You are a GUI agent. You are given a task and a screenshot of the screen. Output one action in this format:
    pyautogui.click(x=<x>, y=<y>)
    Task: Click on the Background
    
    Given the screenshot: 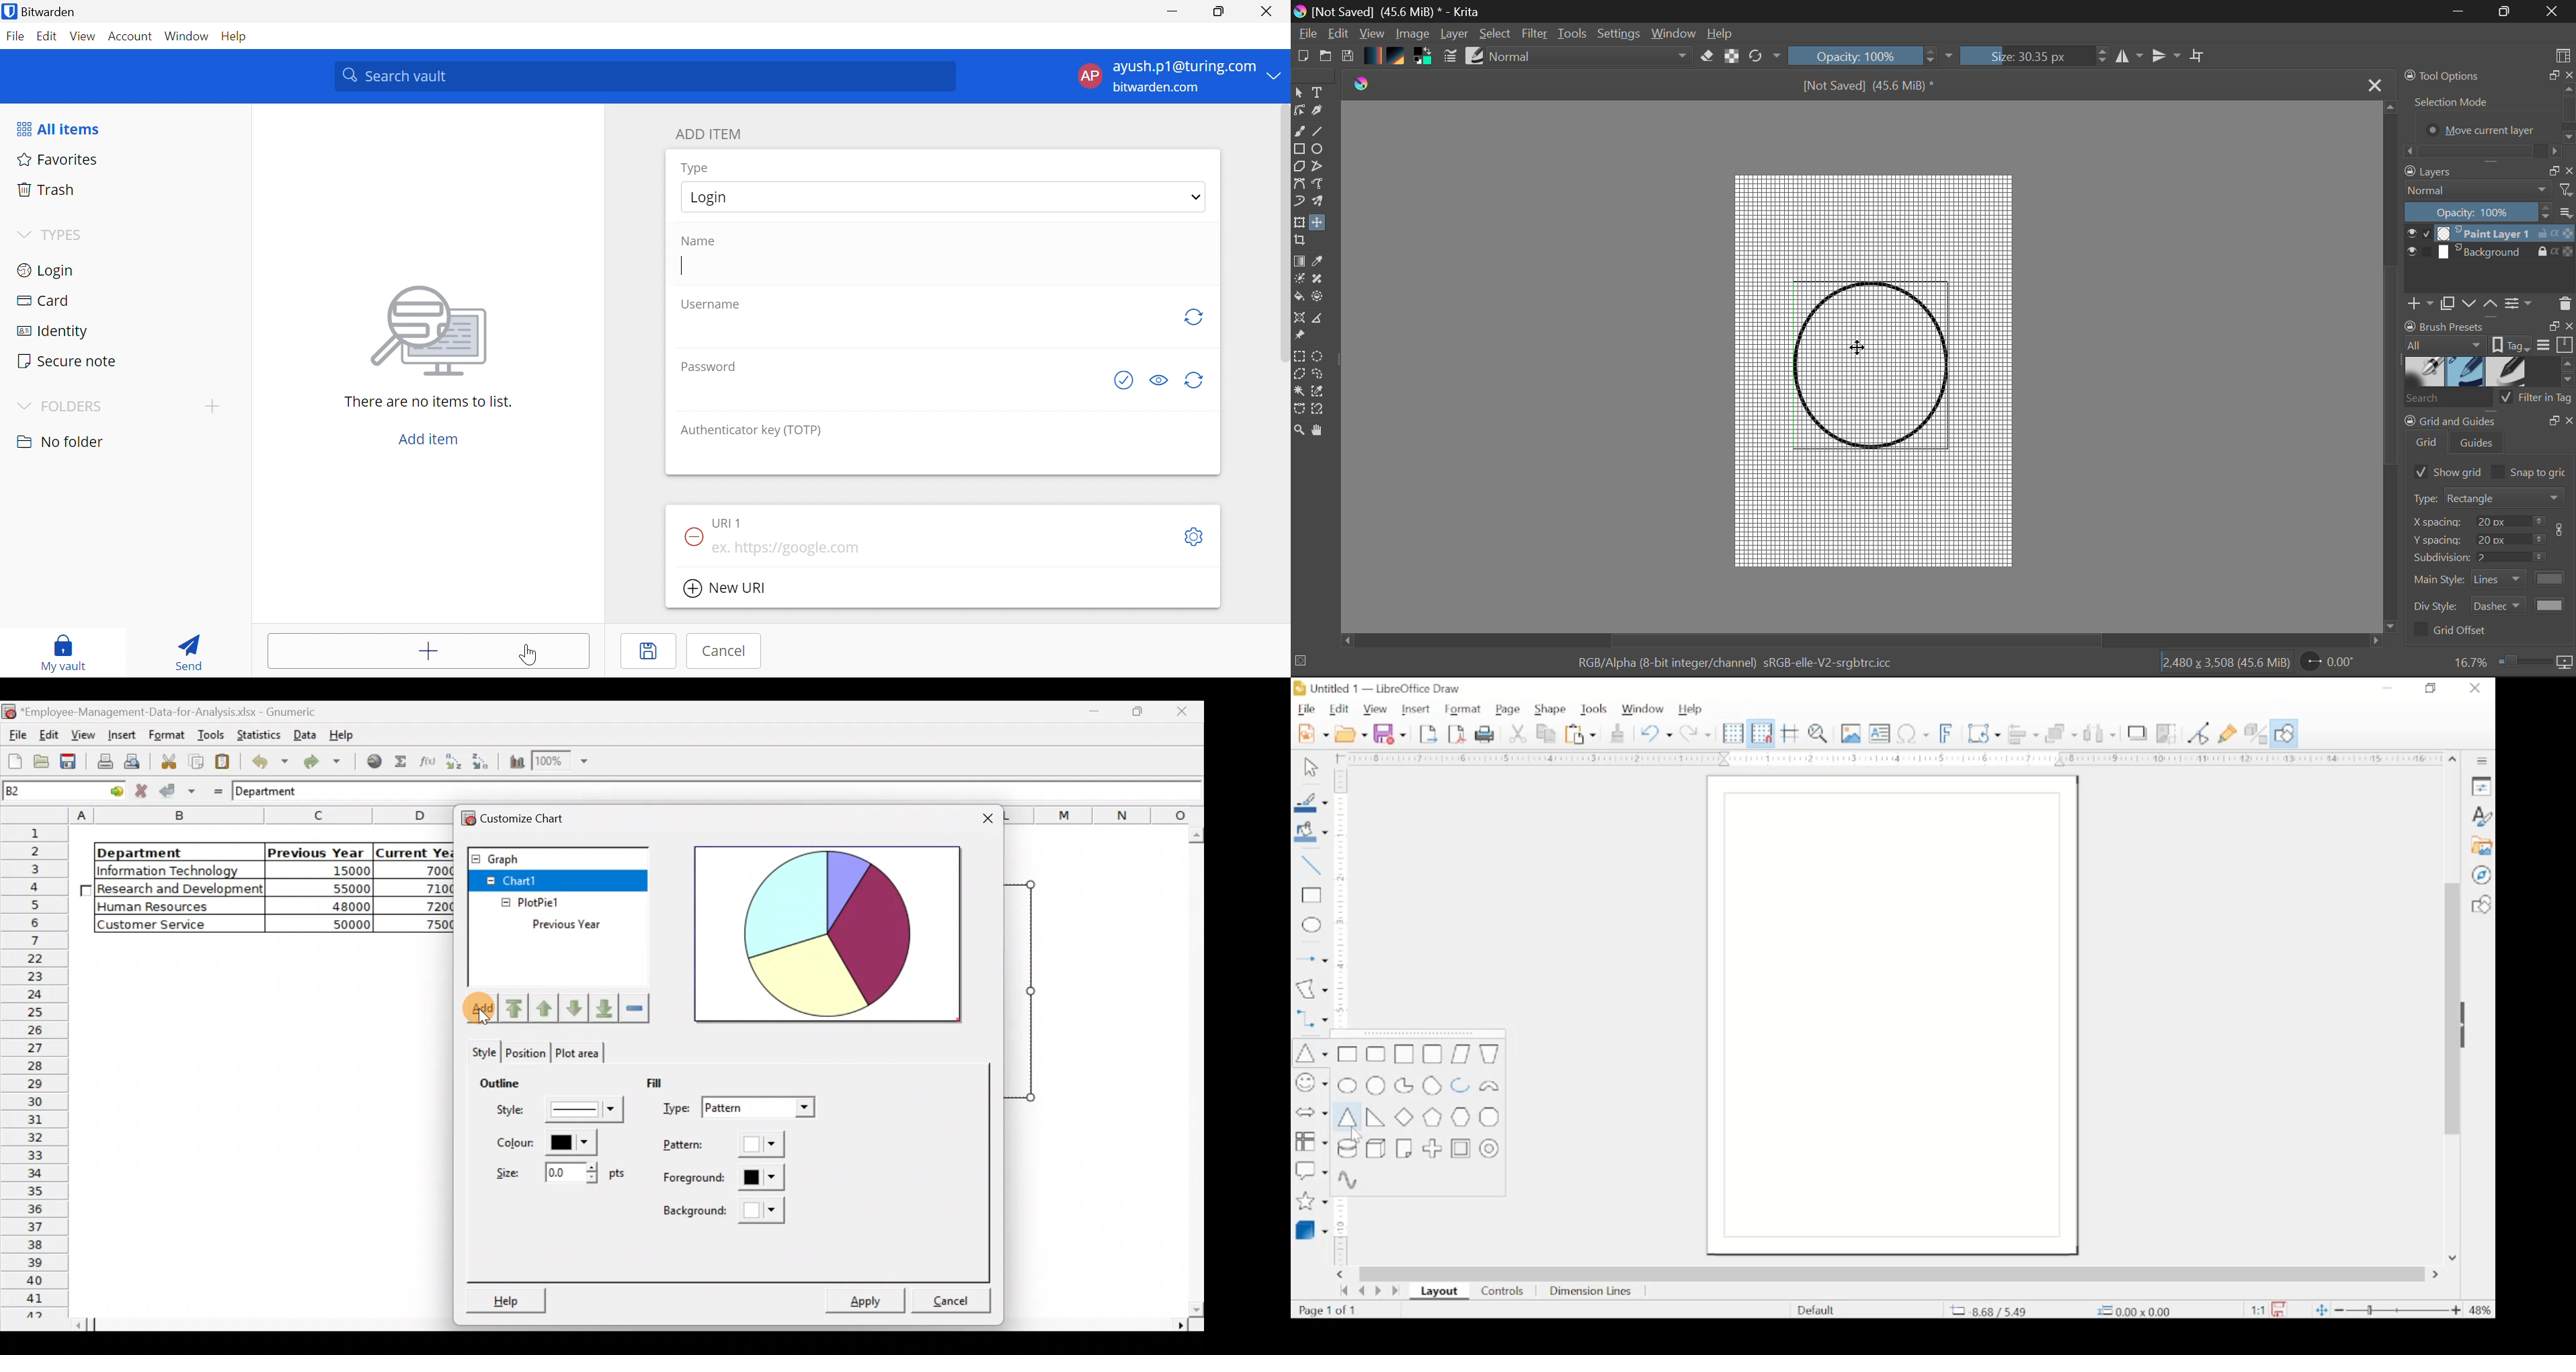 What is the action you would take?
    pyautogui.click(x=727, y=1211)
    